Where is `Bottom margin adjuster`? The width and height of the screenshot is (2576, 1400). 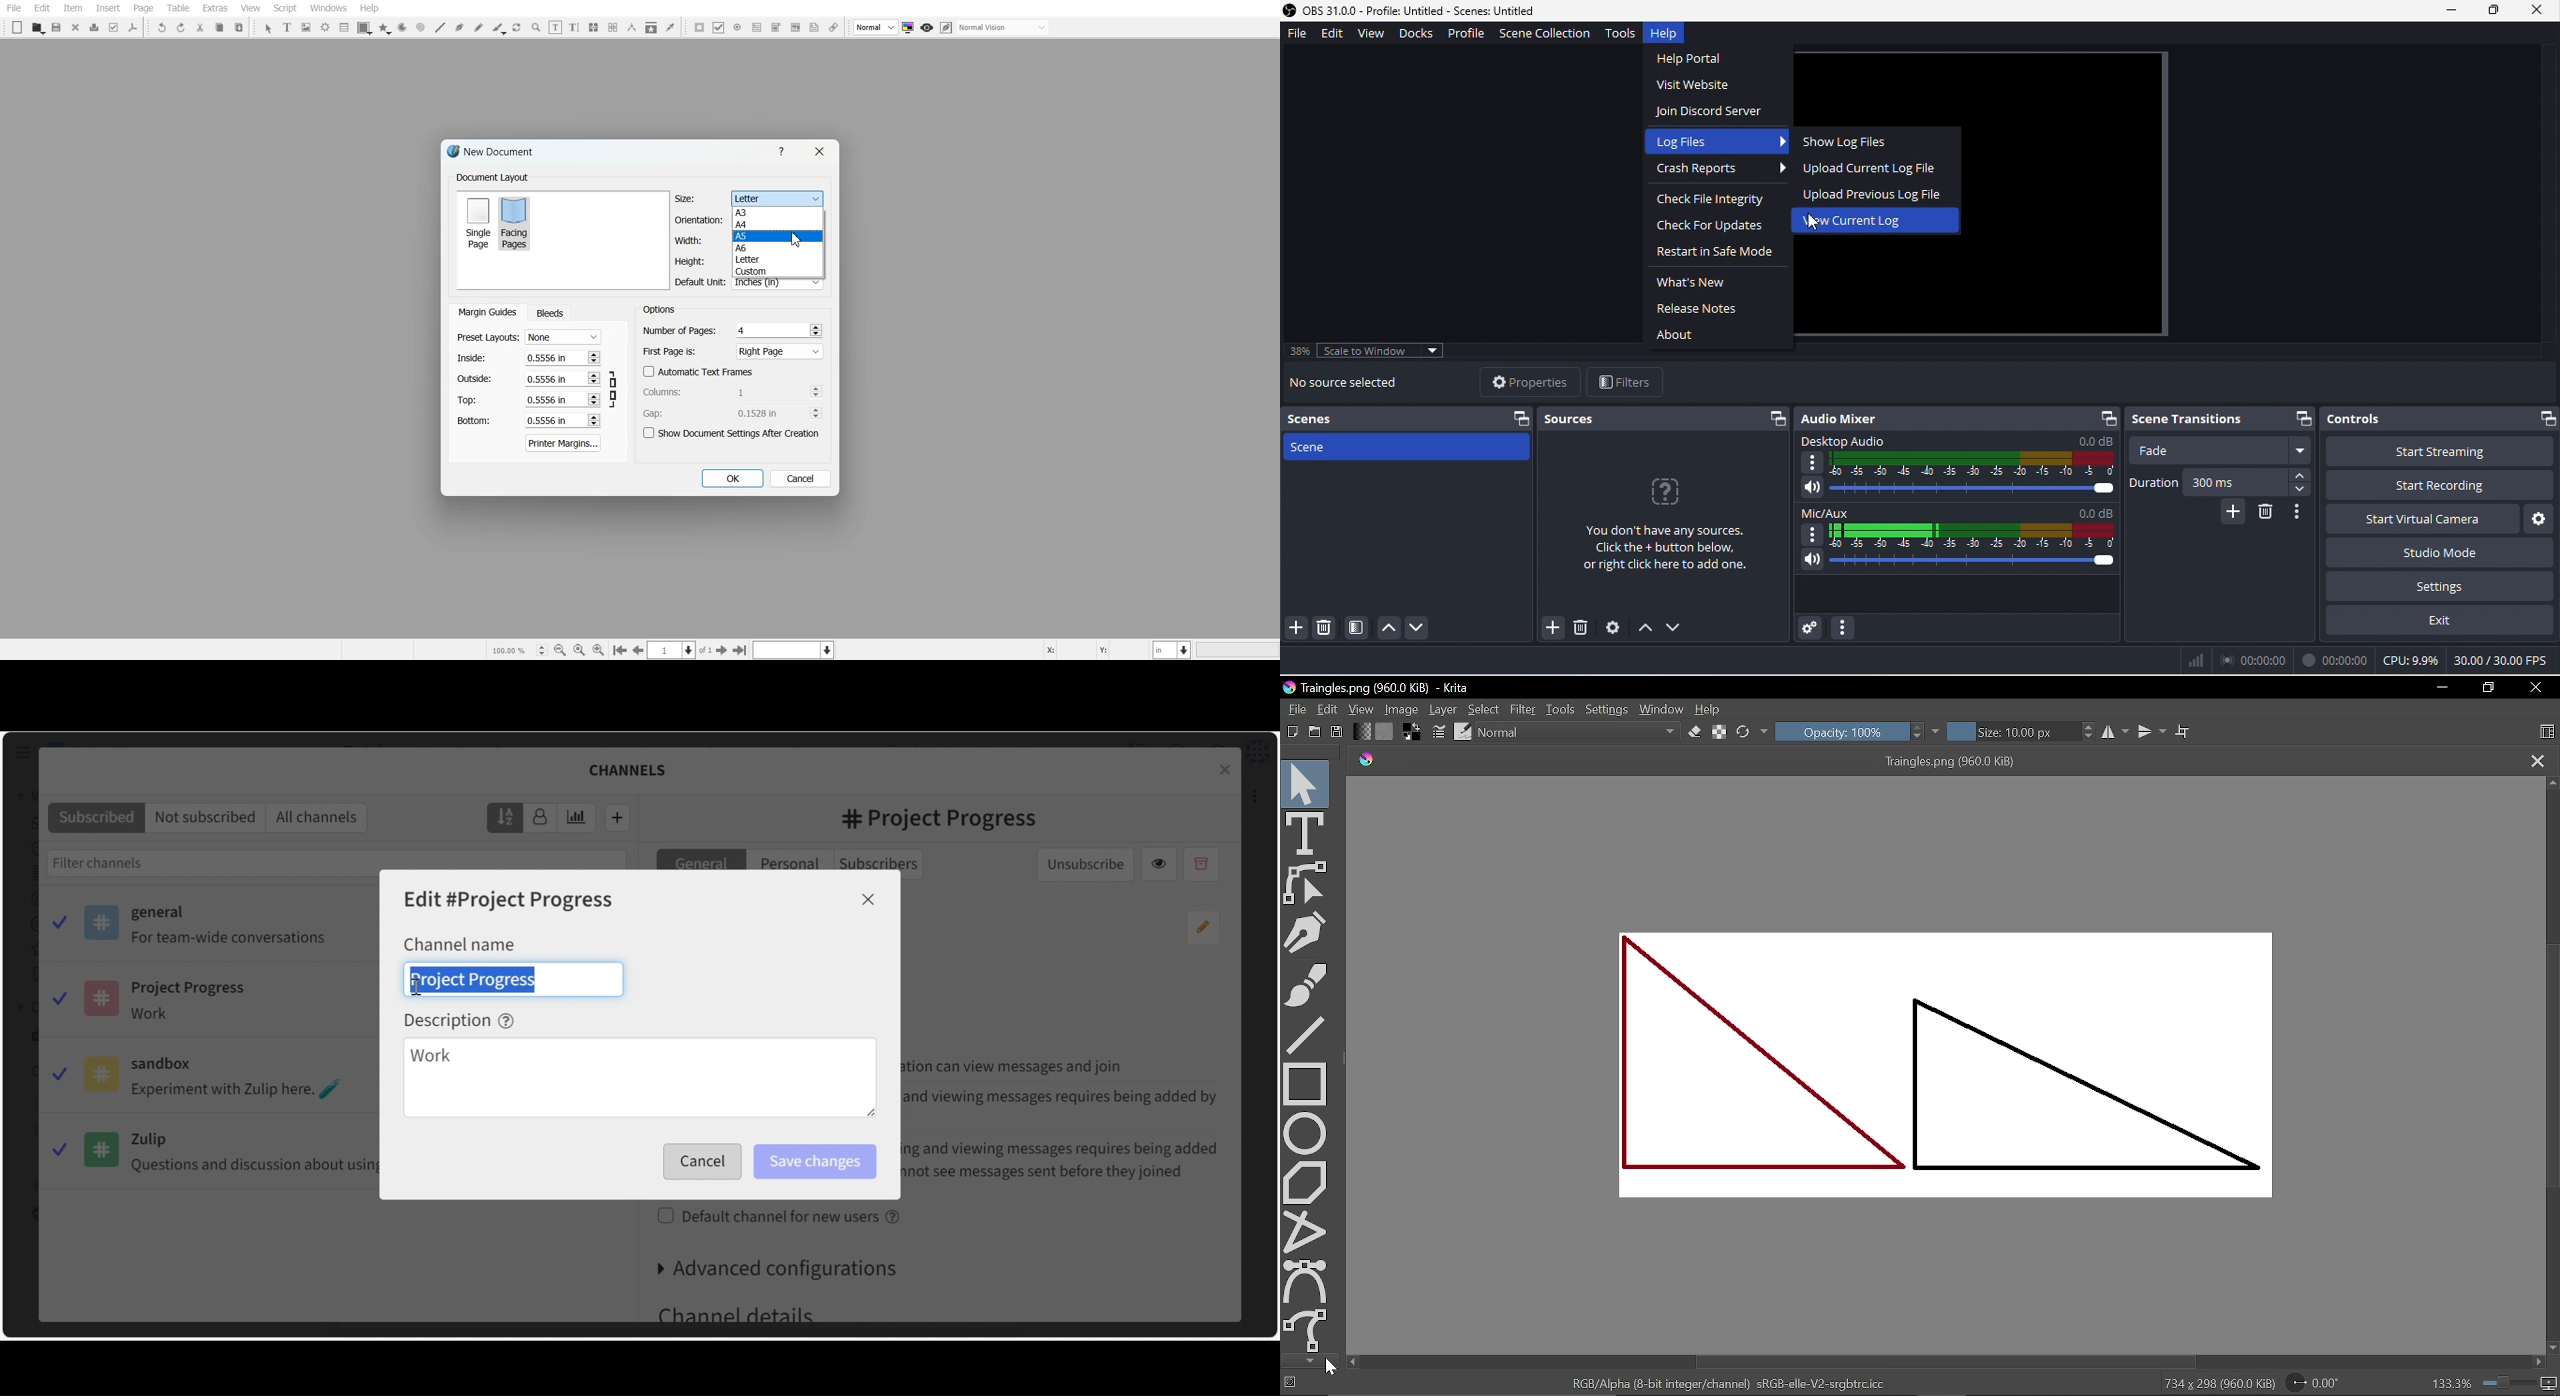
Bottom margin adjuster is located at coordinates (527, 421).